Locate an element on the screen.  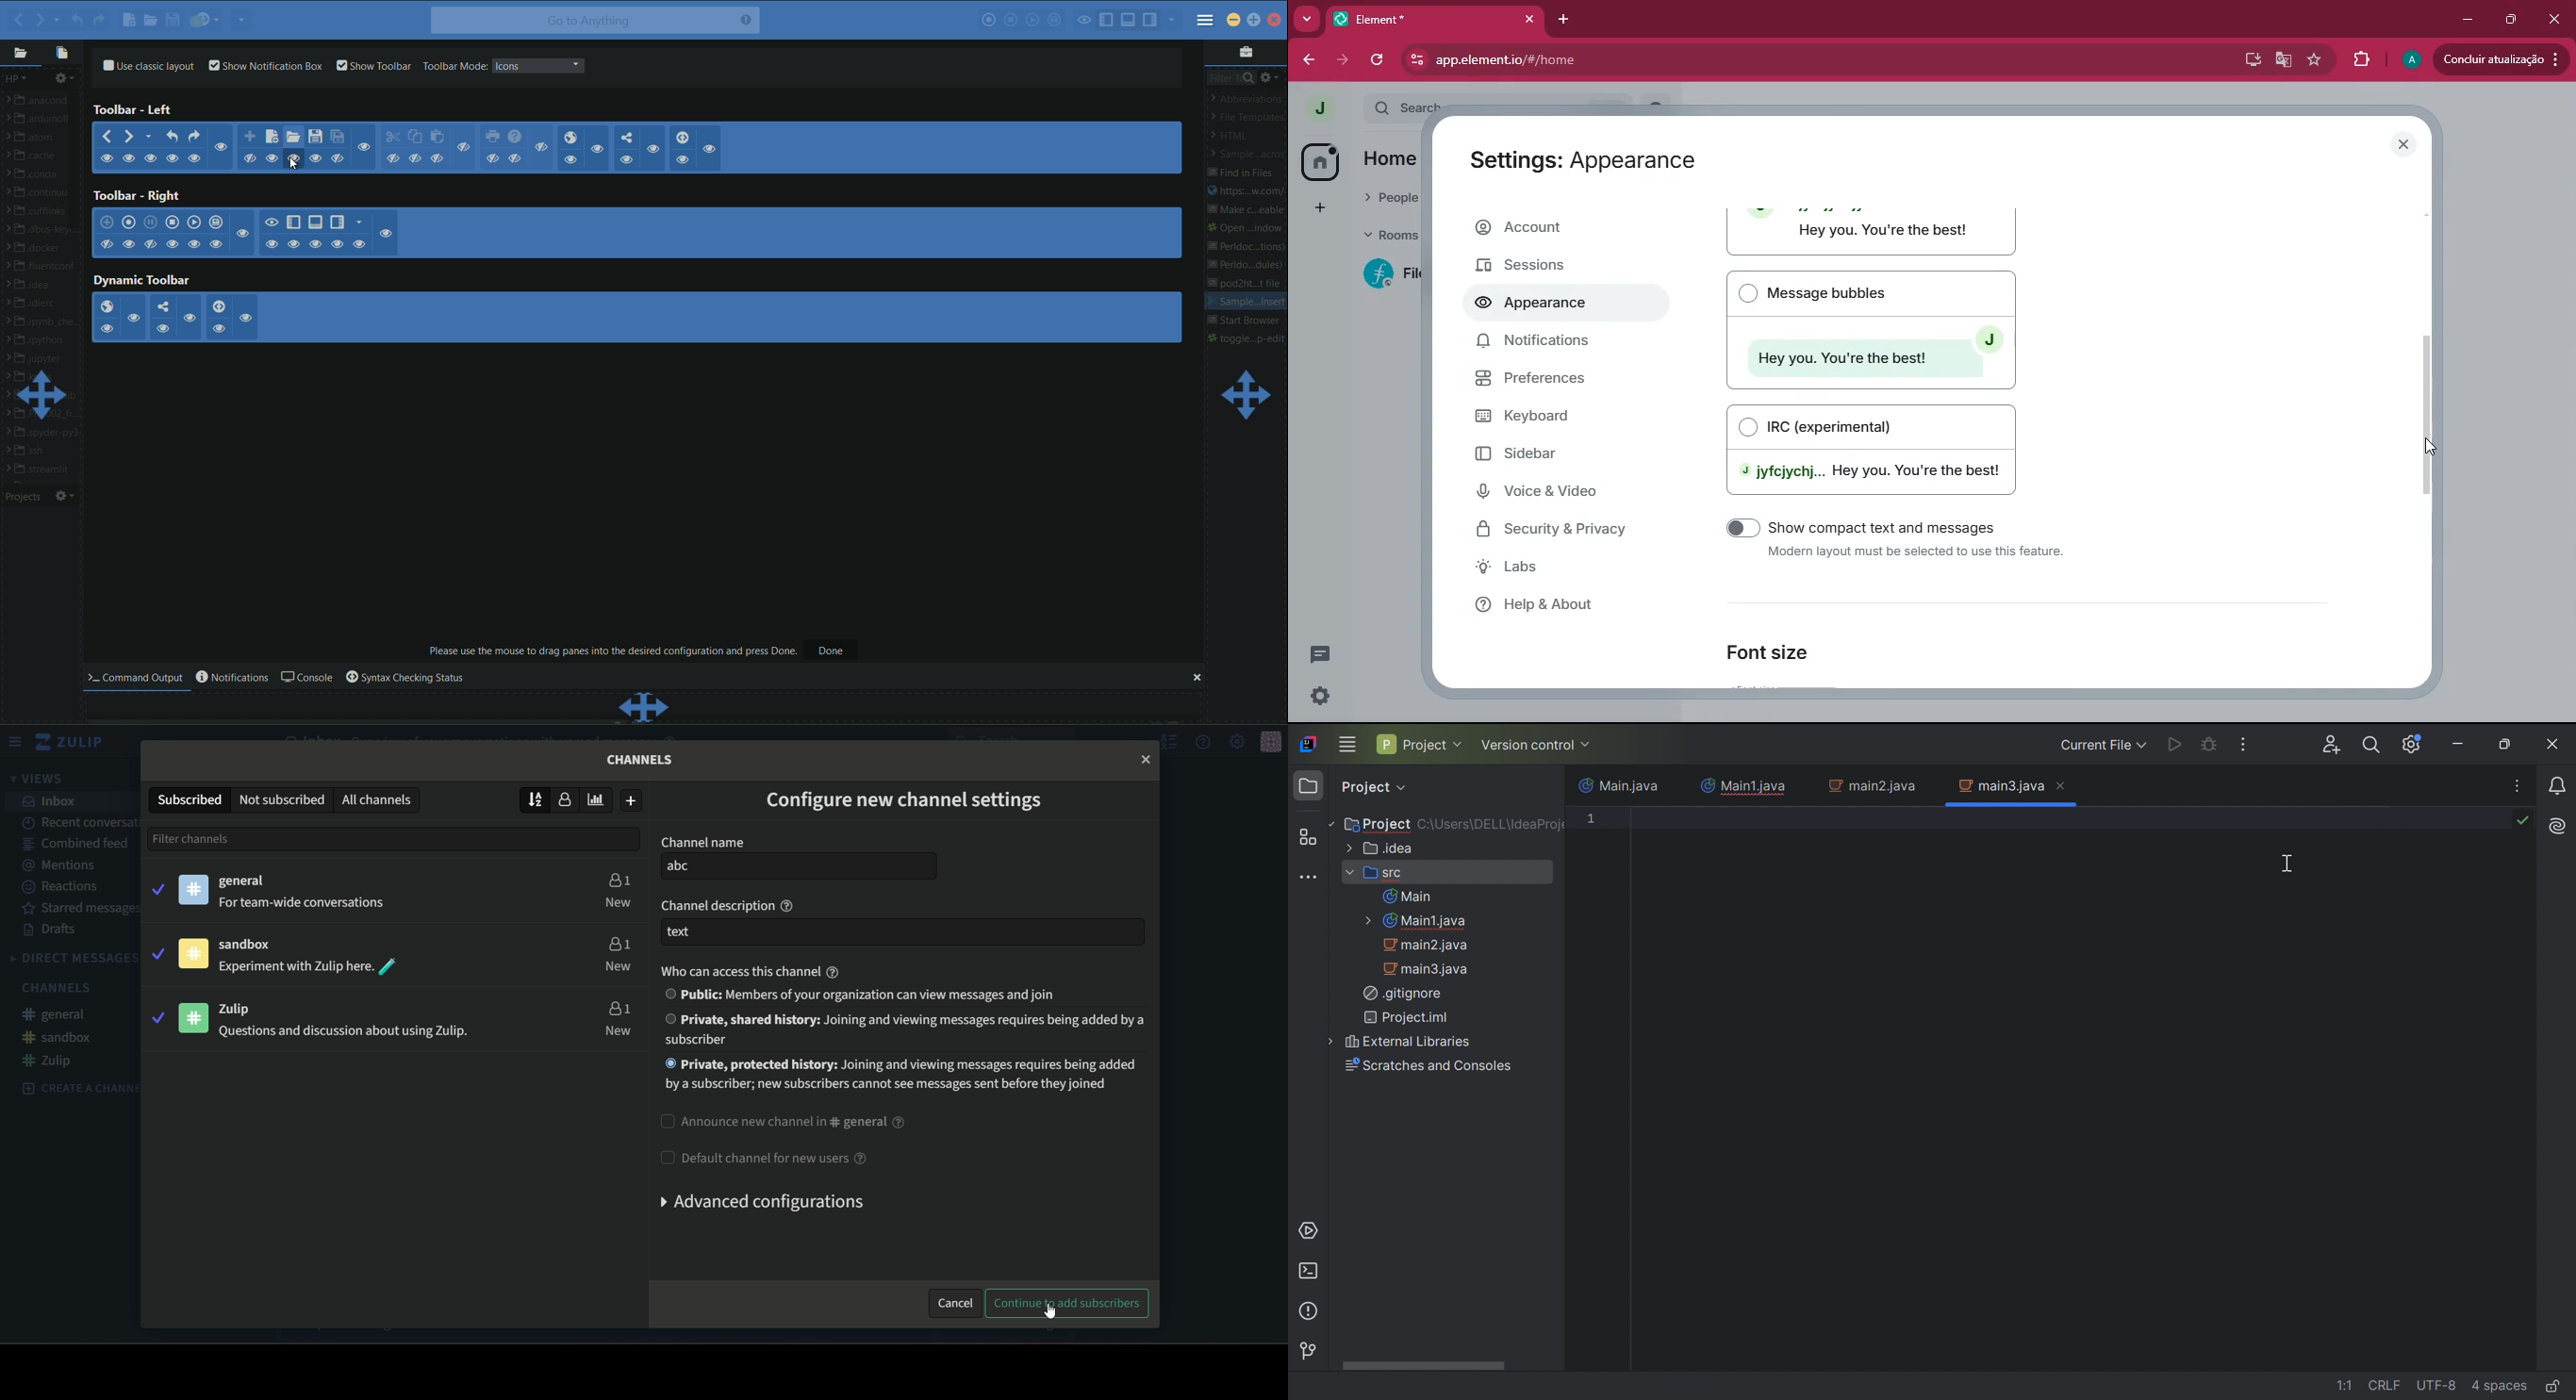
Horizontal Scroll bar is located at coordinates (1427, 1365).